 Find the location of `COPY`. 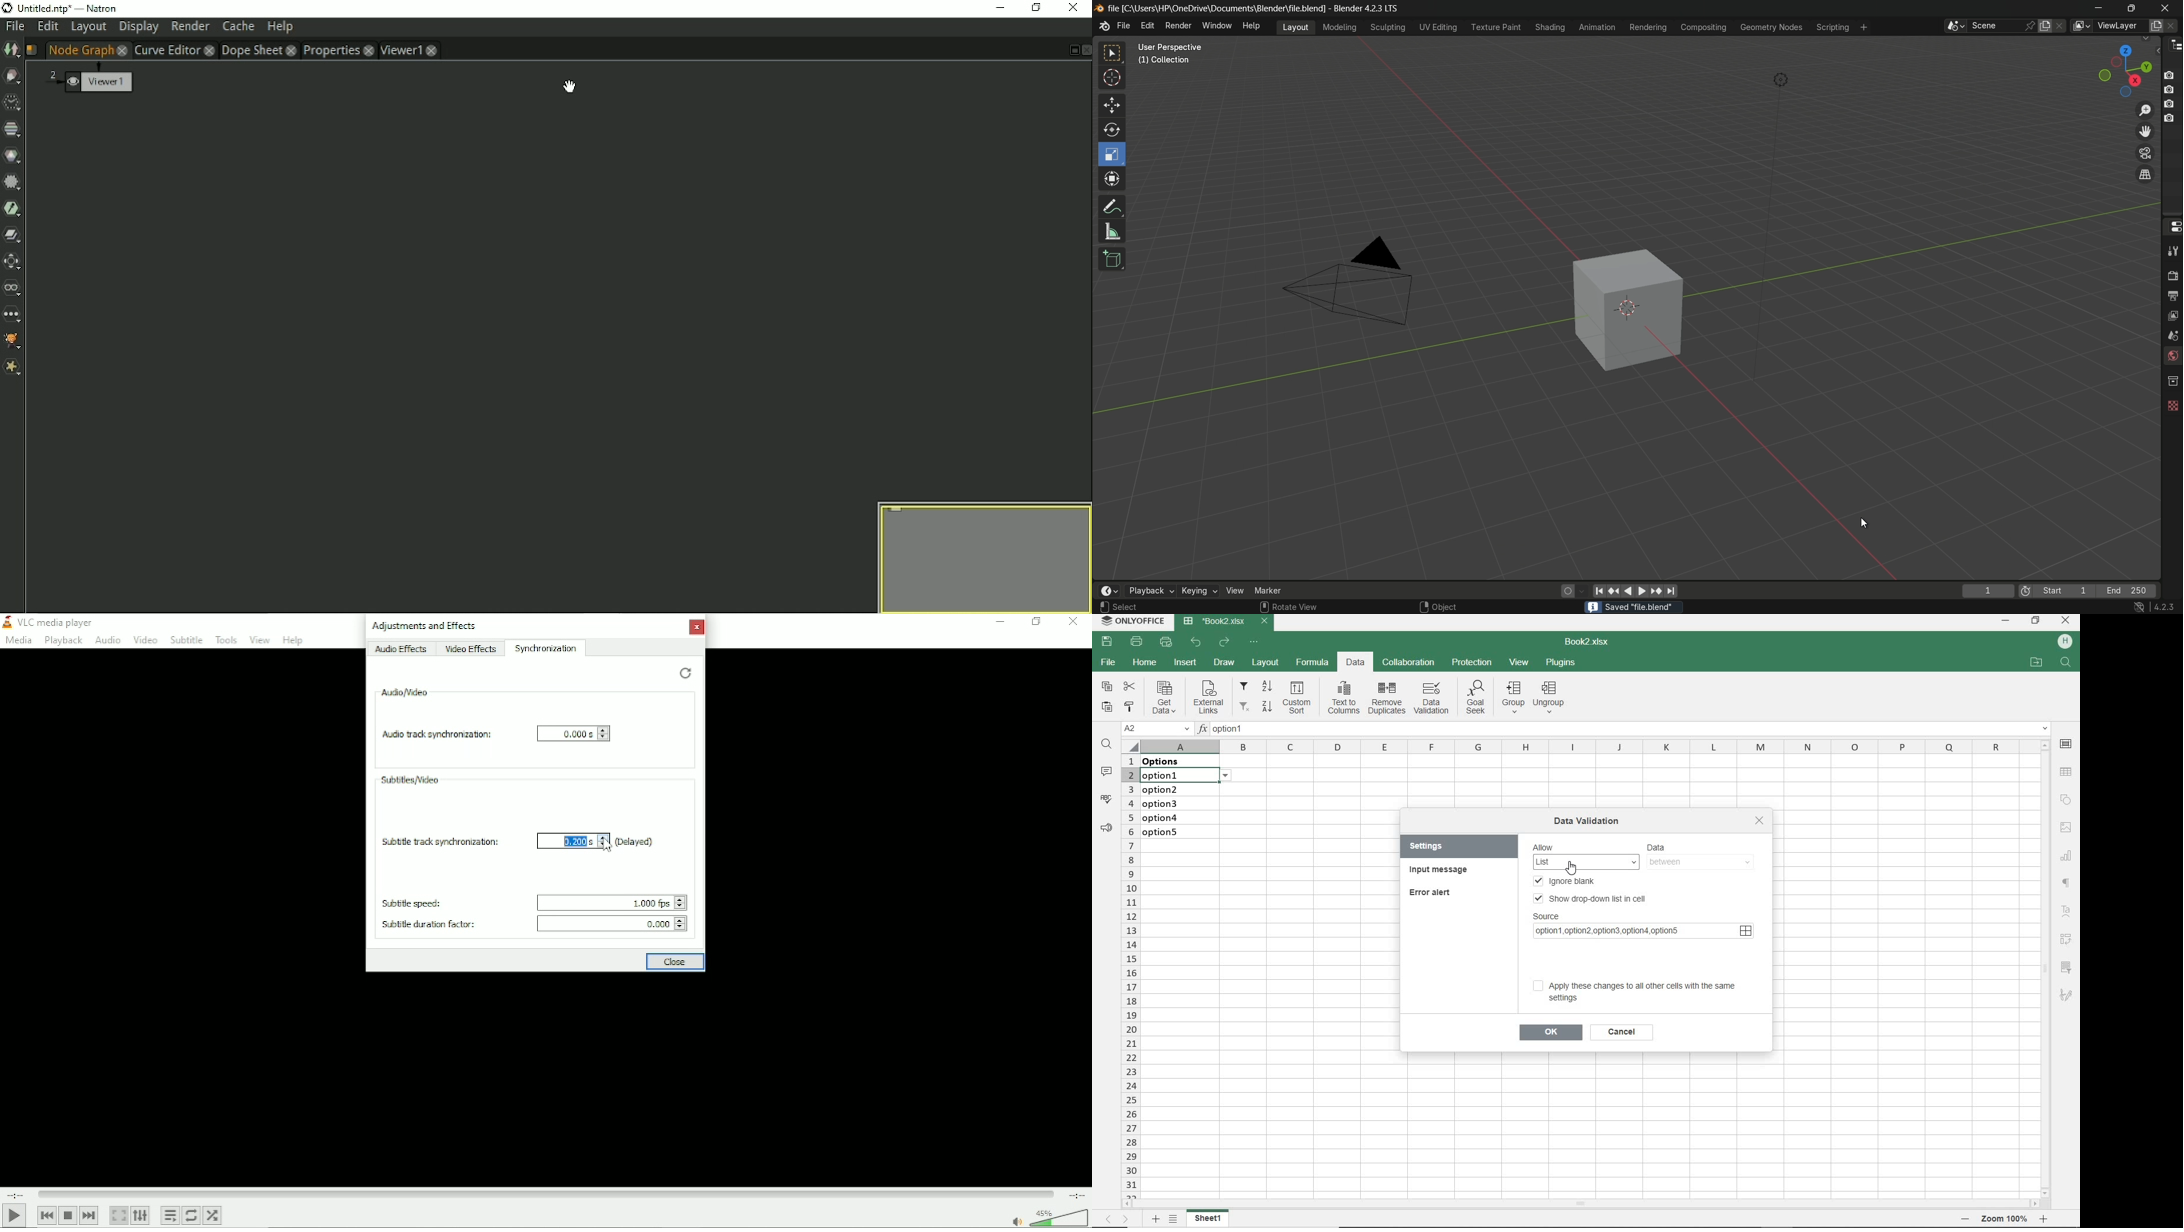

COPY is located at coordinates (1106, 686).